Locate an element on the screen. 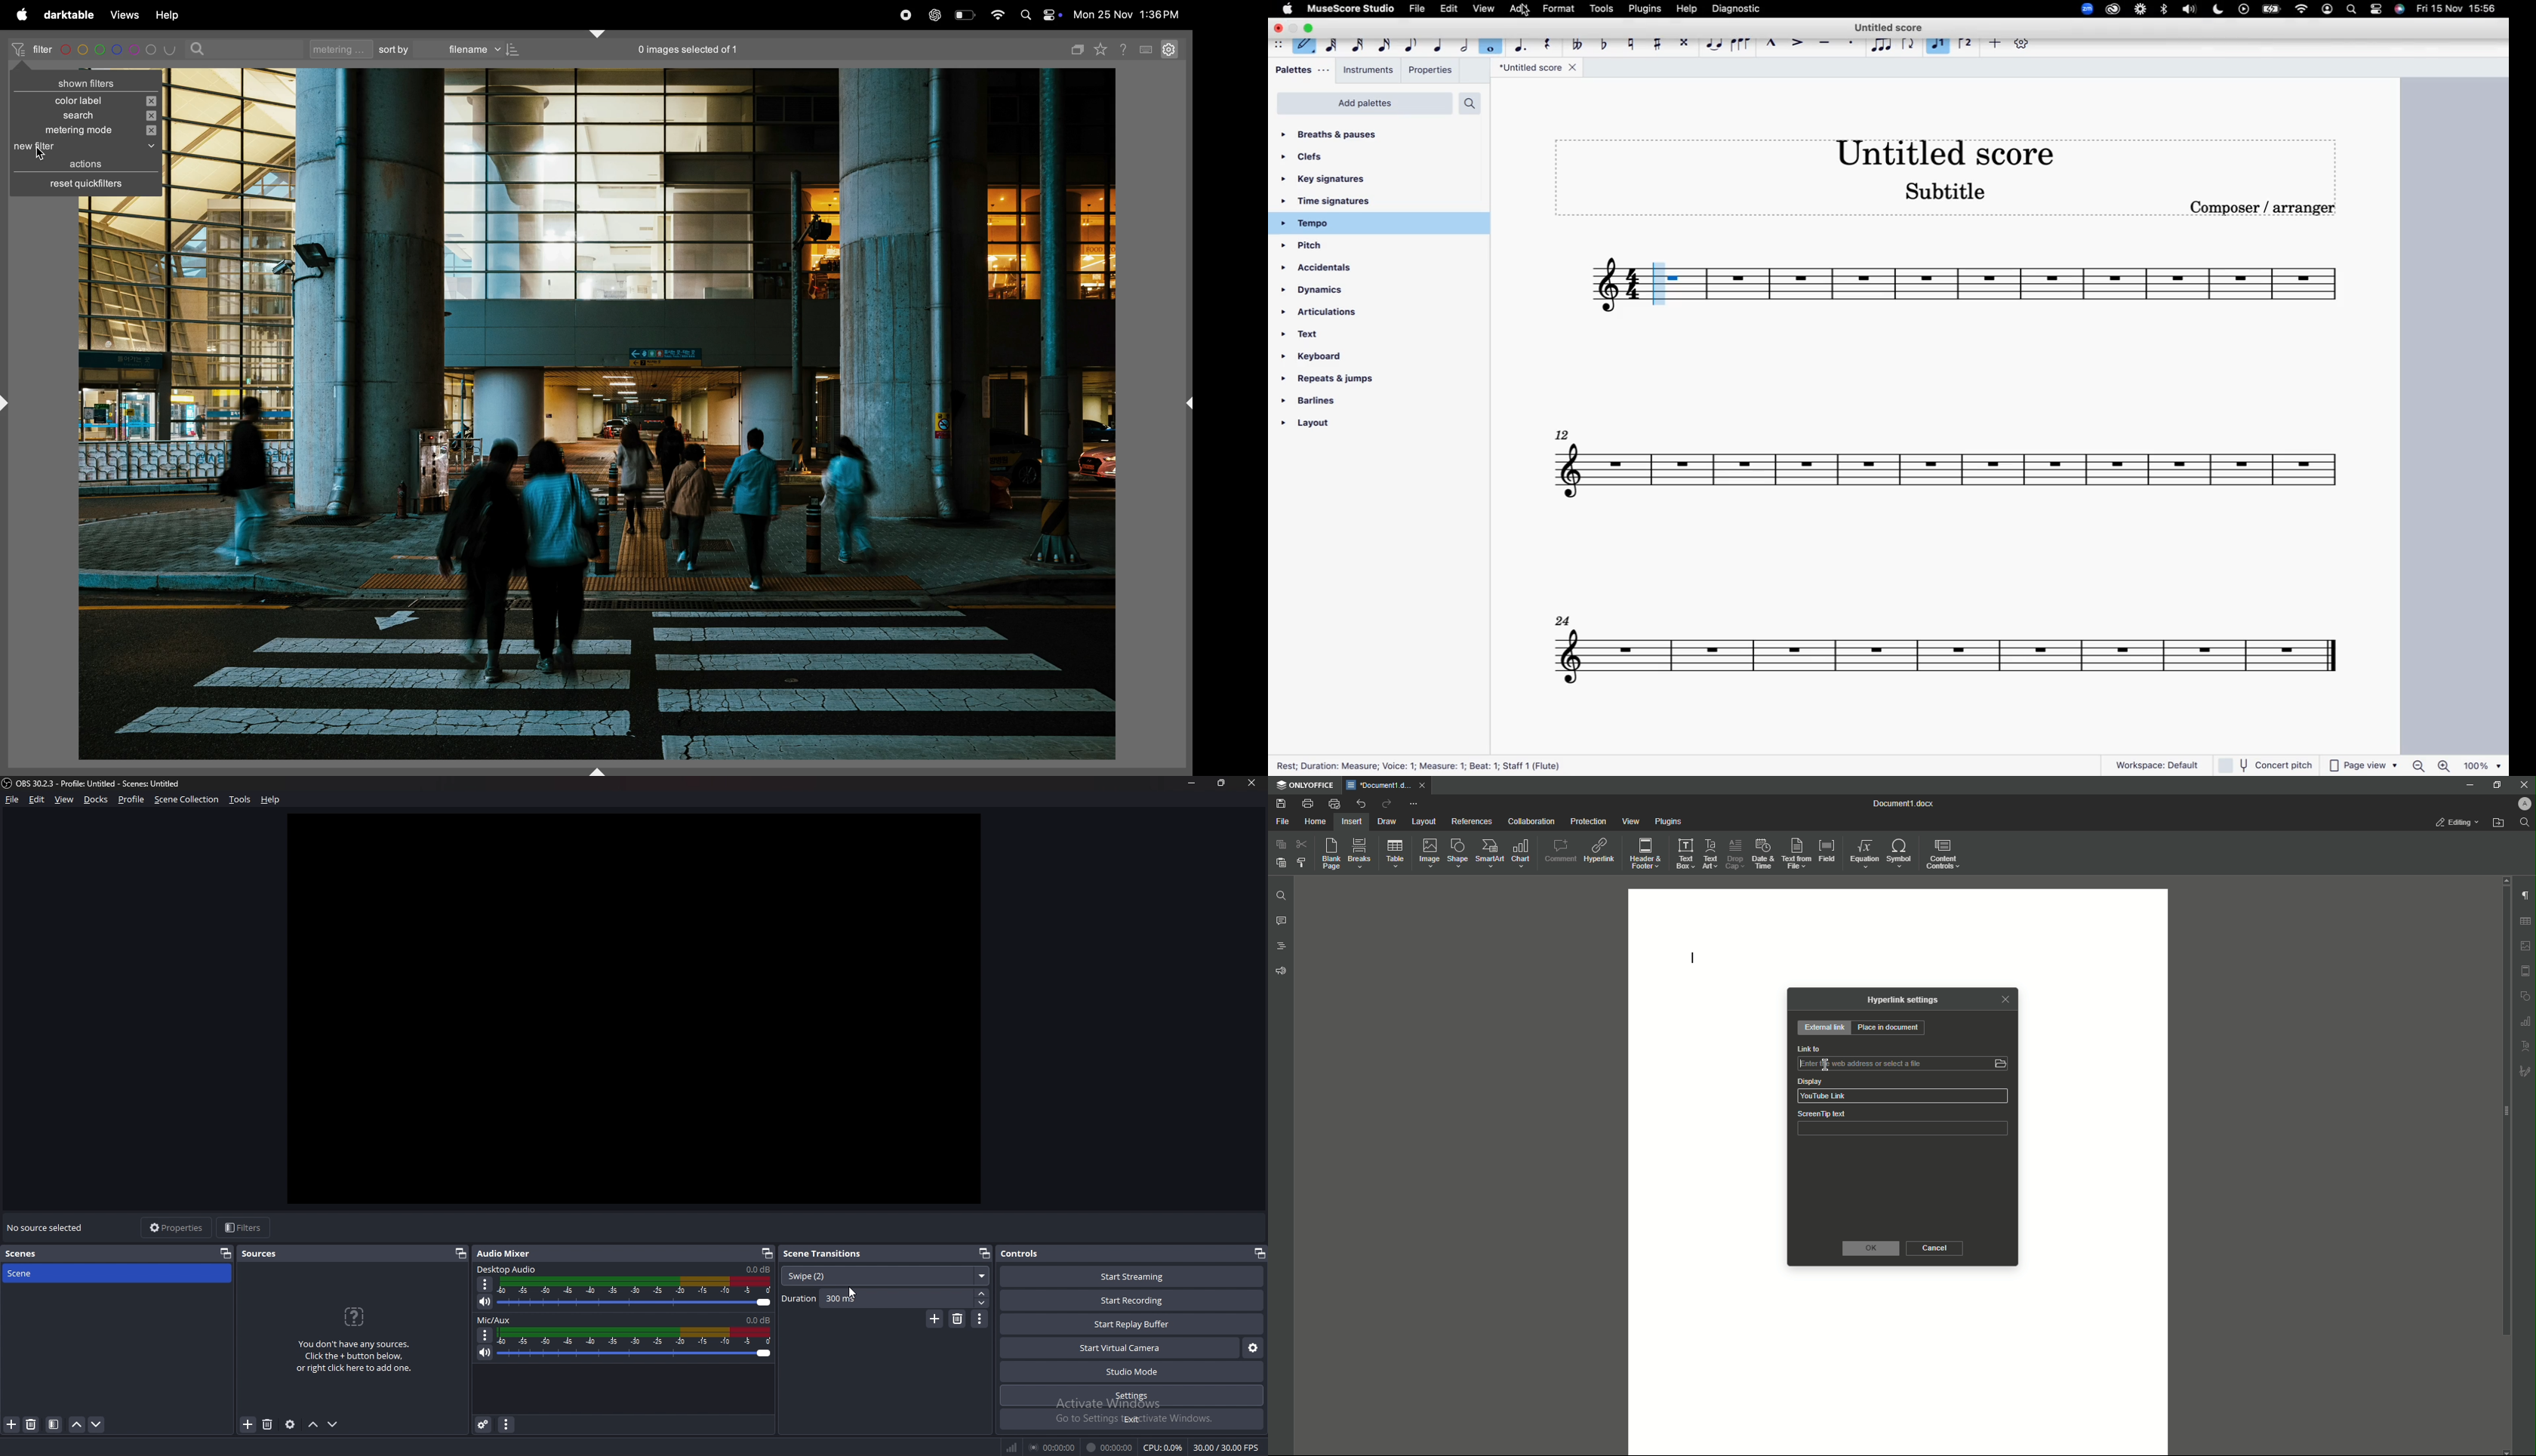  Hyperlink Settings is located at coordinates (1899, 1003).